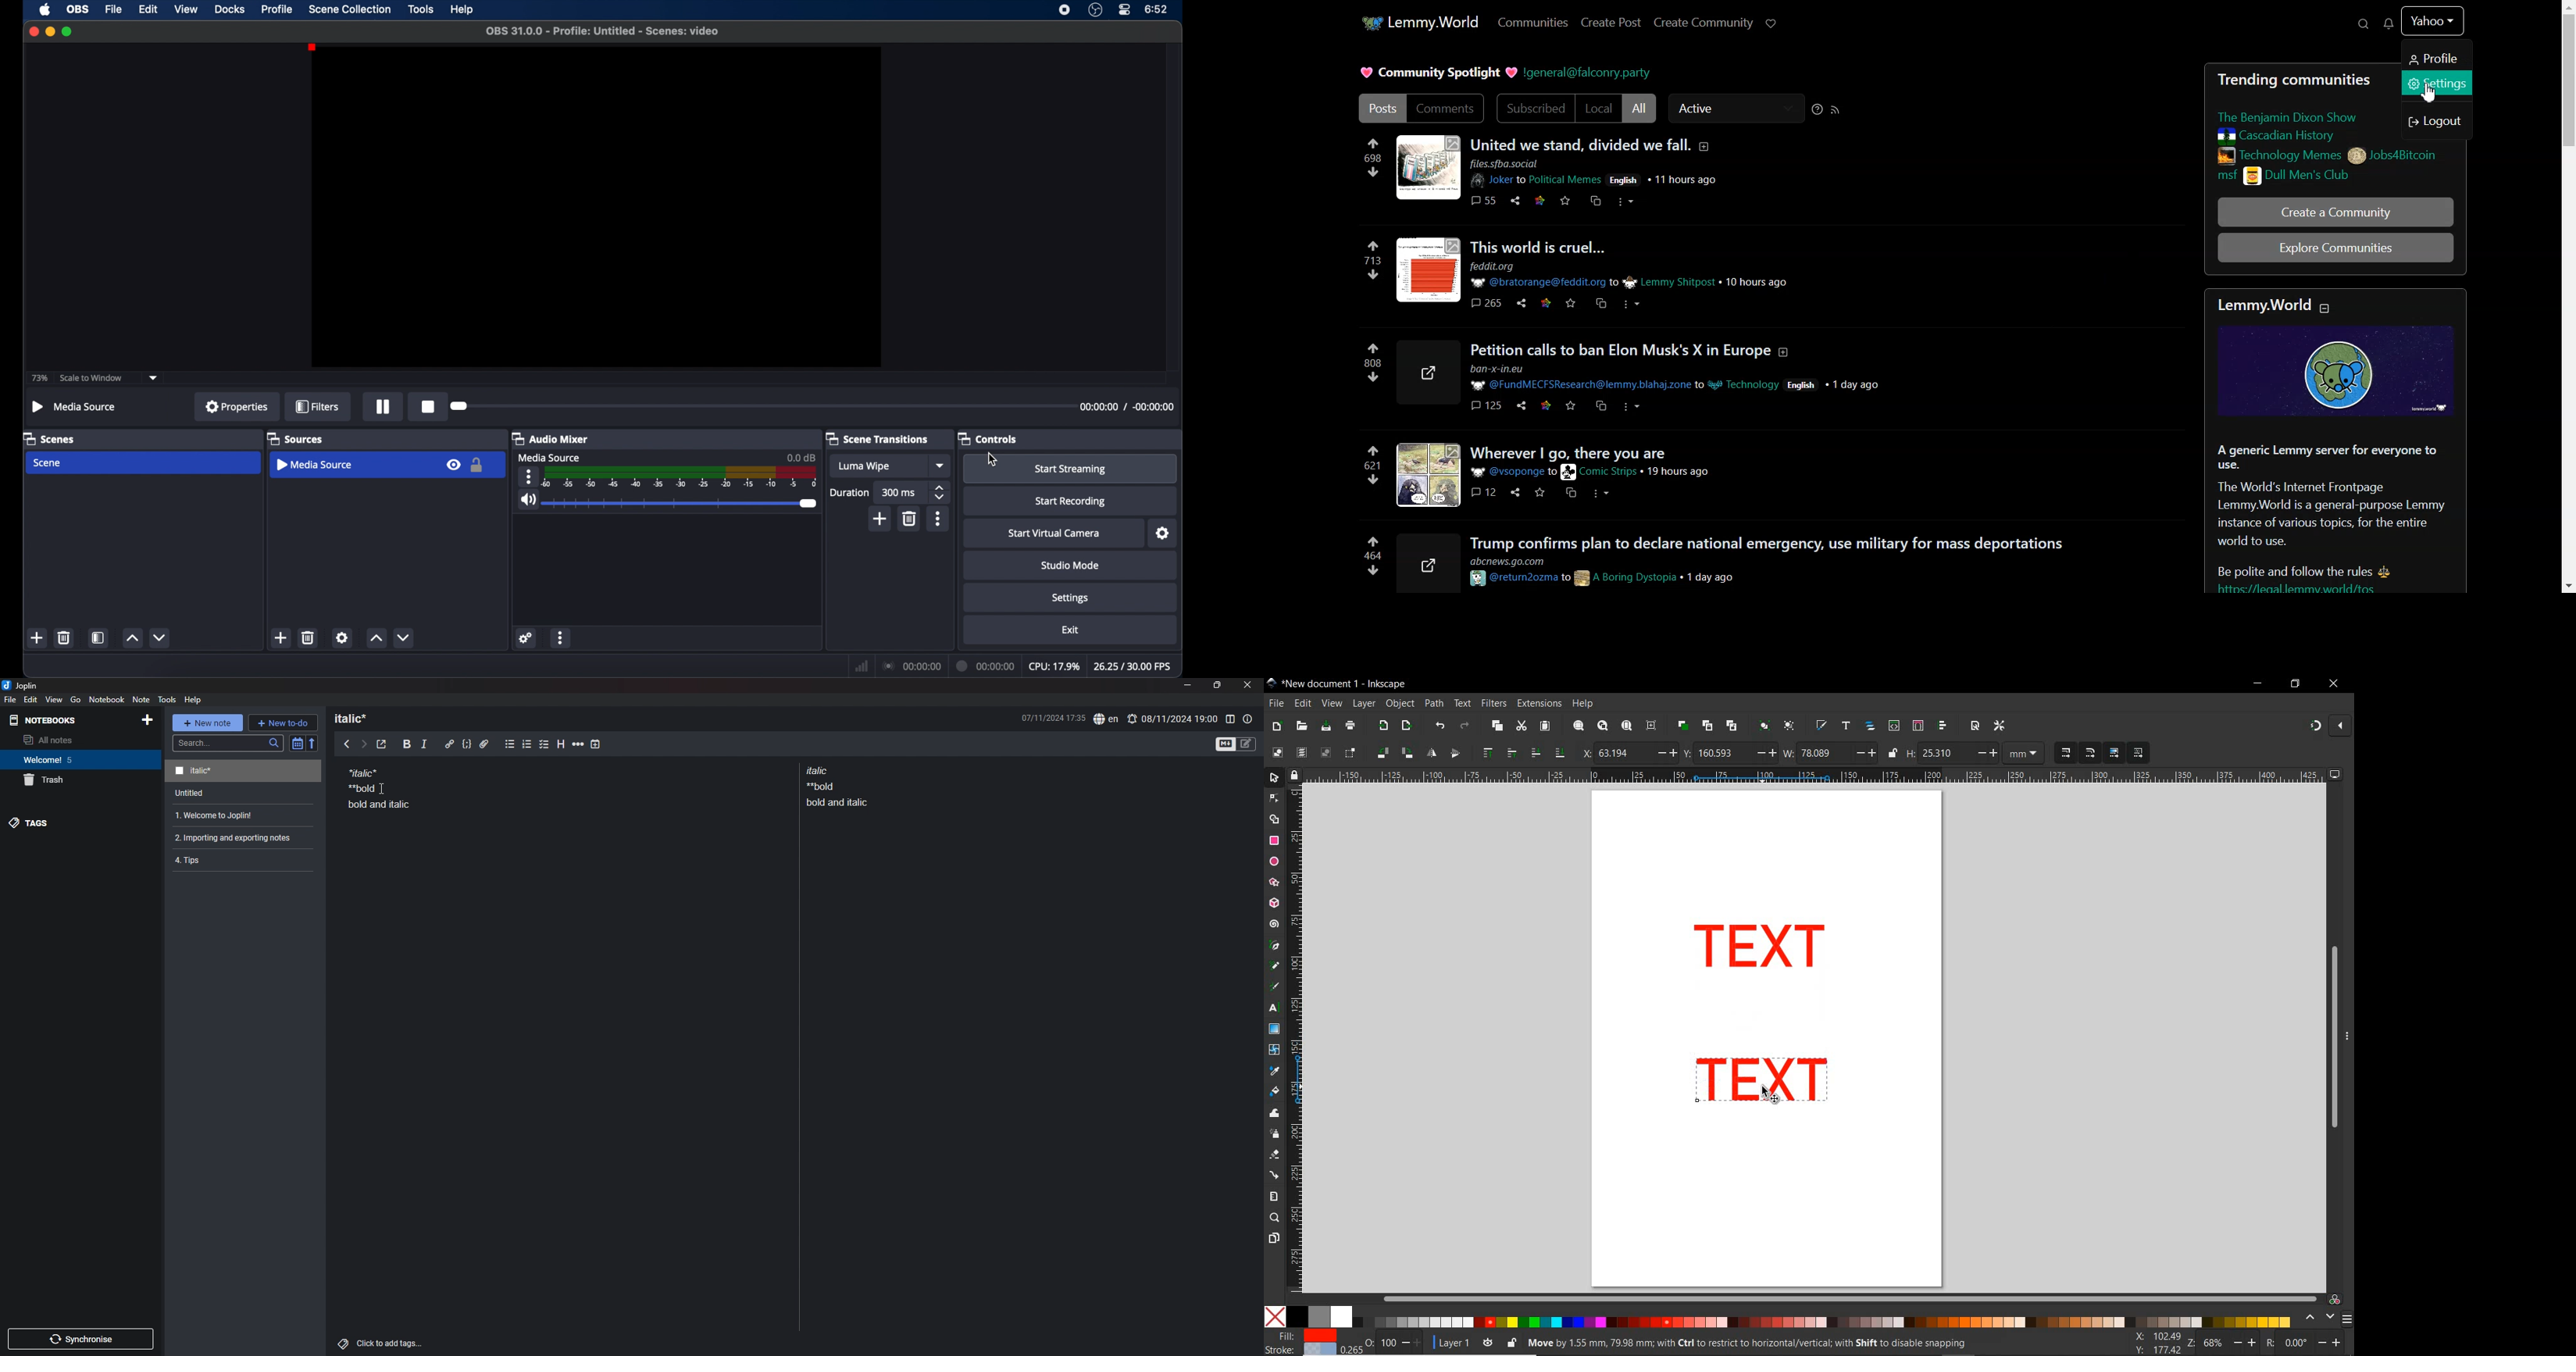  What do you see at coordinates (281, 638) in the screenshot?
I see `add` at bounding box center [281, 638].